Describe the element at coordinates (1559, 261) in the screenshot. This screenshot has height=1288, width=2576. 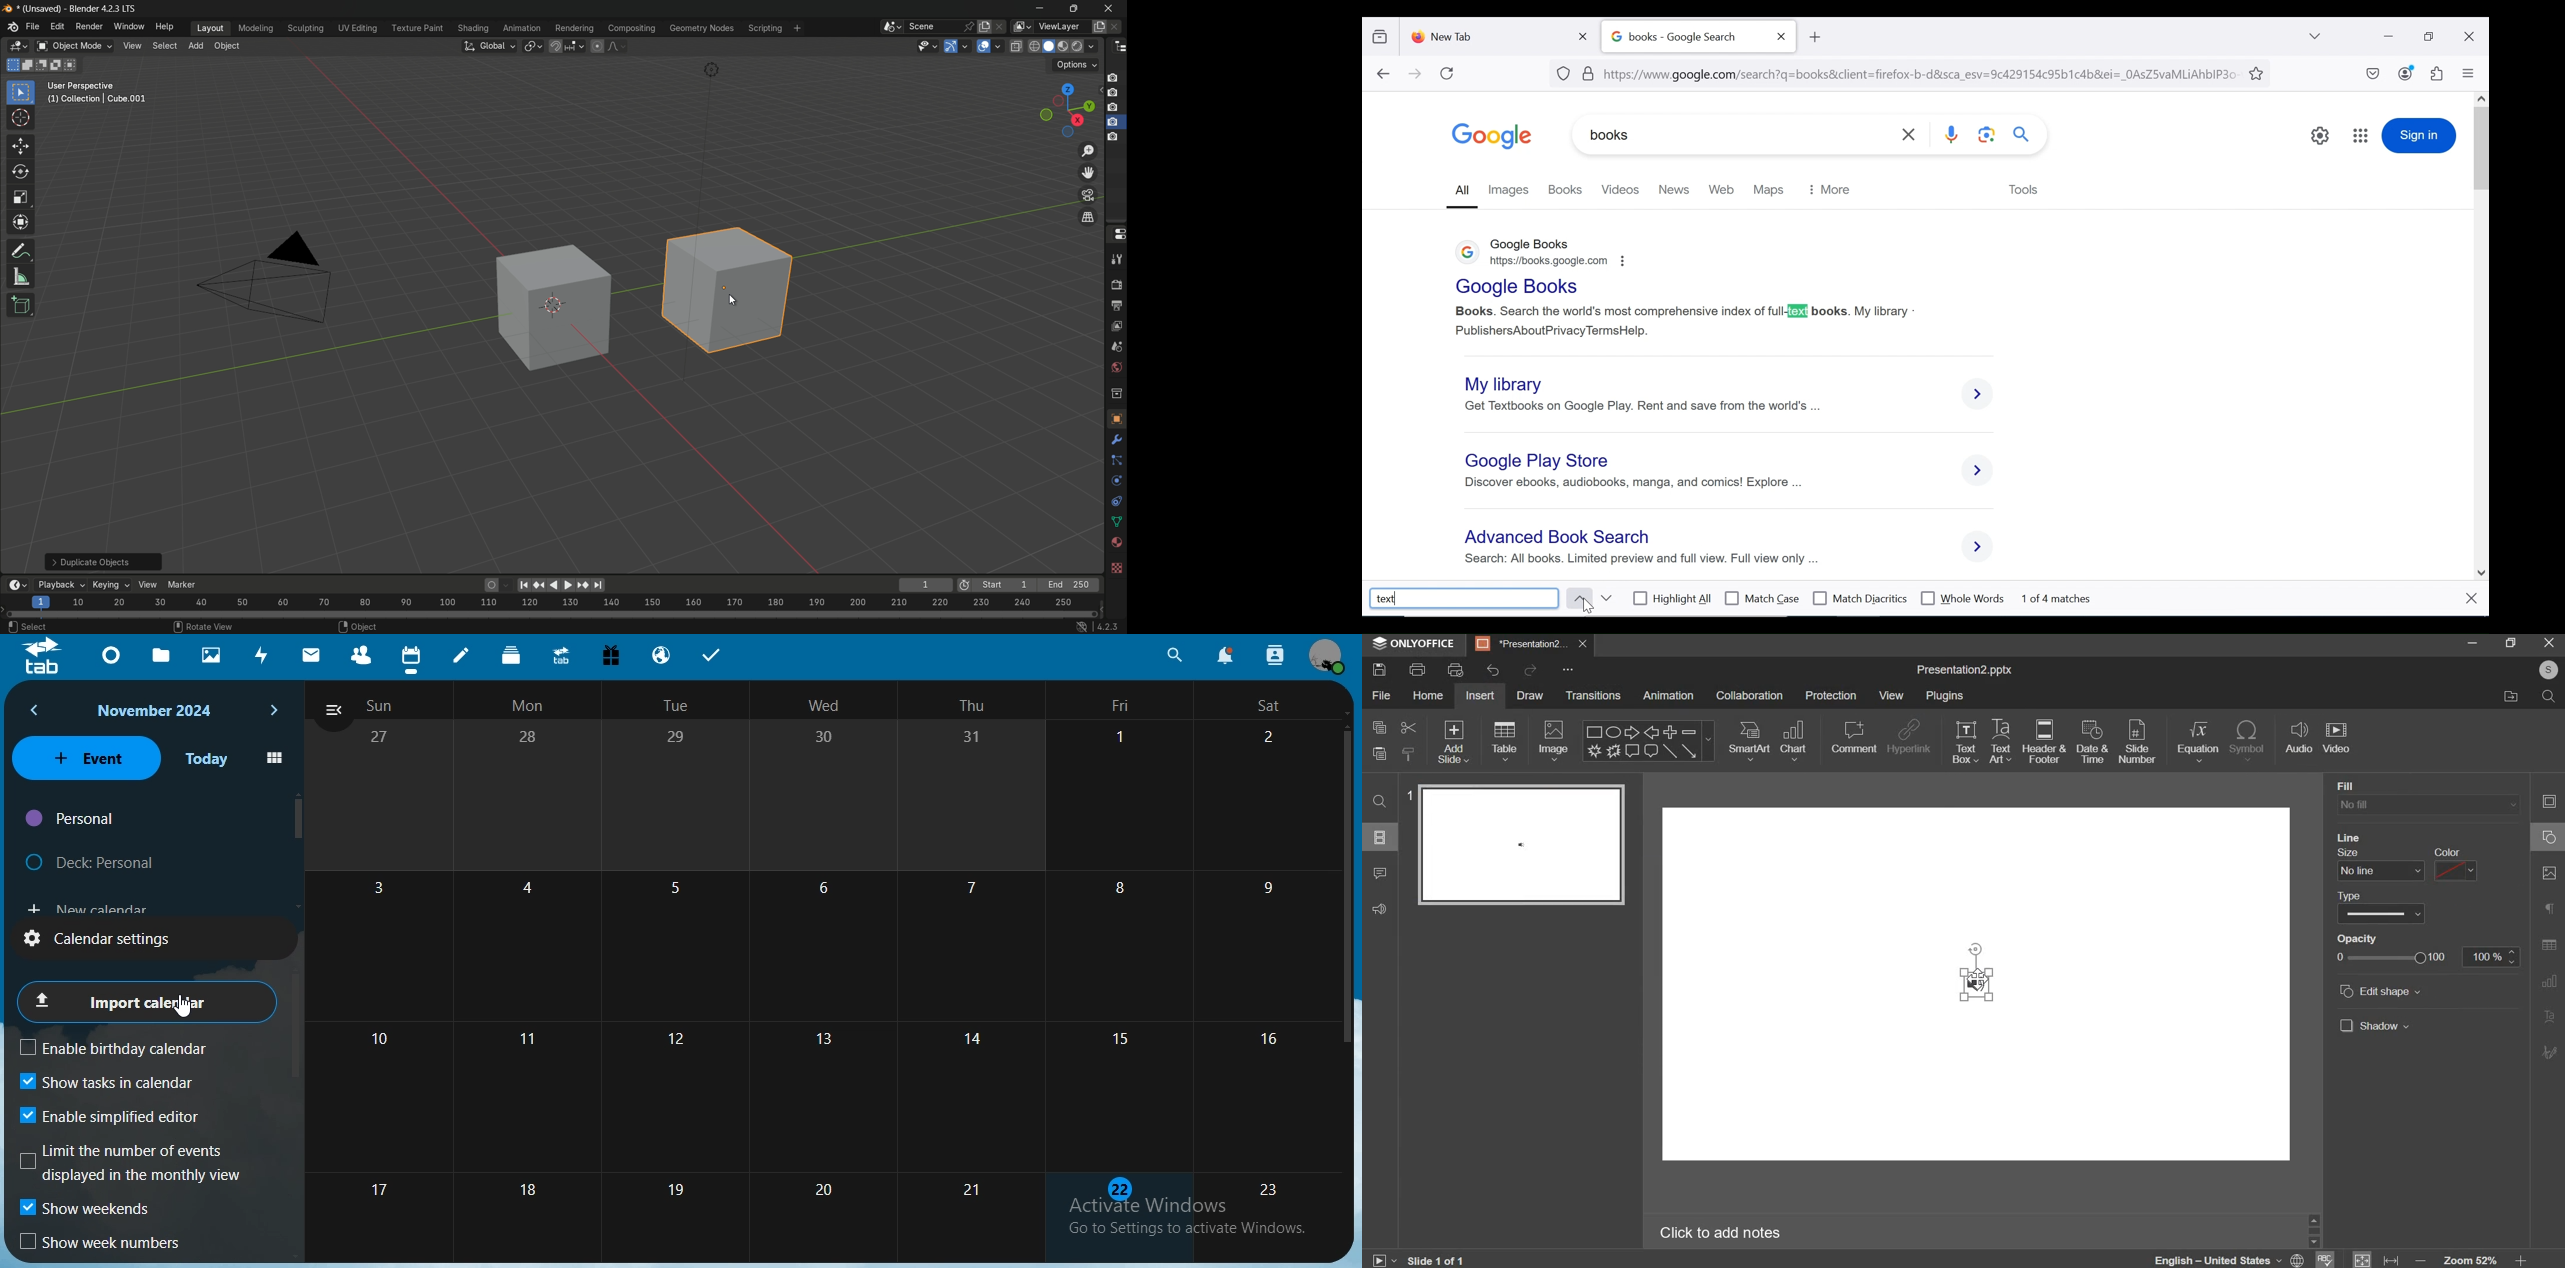
I see `https://books.google.com` at that location.